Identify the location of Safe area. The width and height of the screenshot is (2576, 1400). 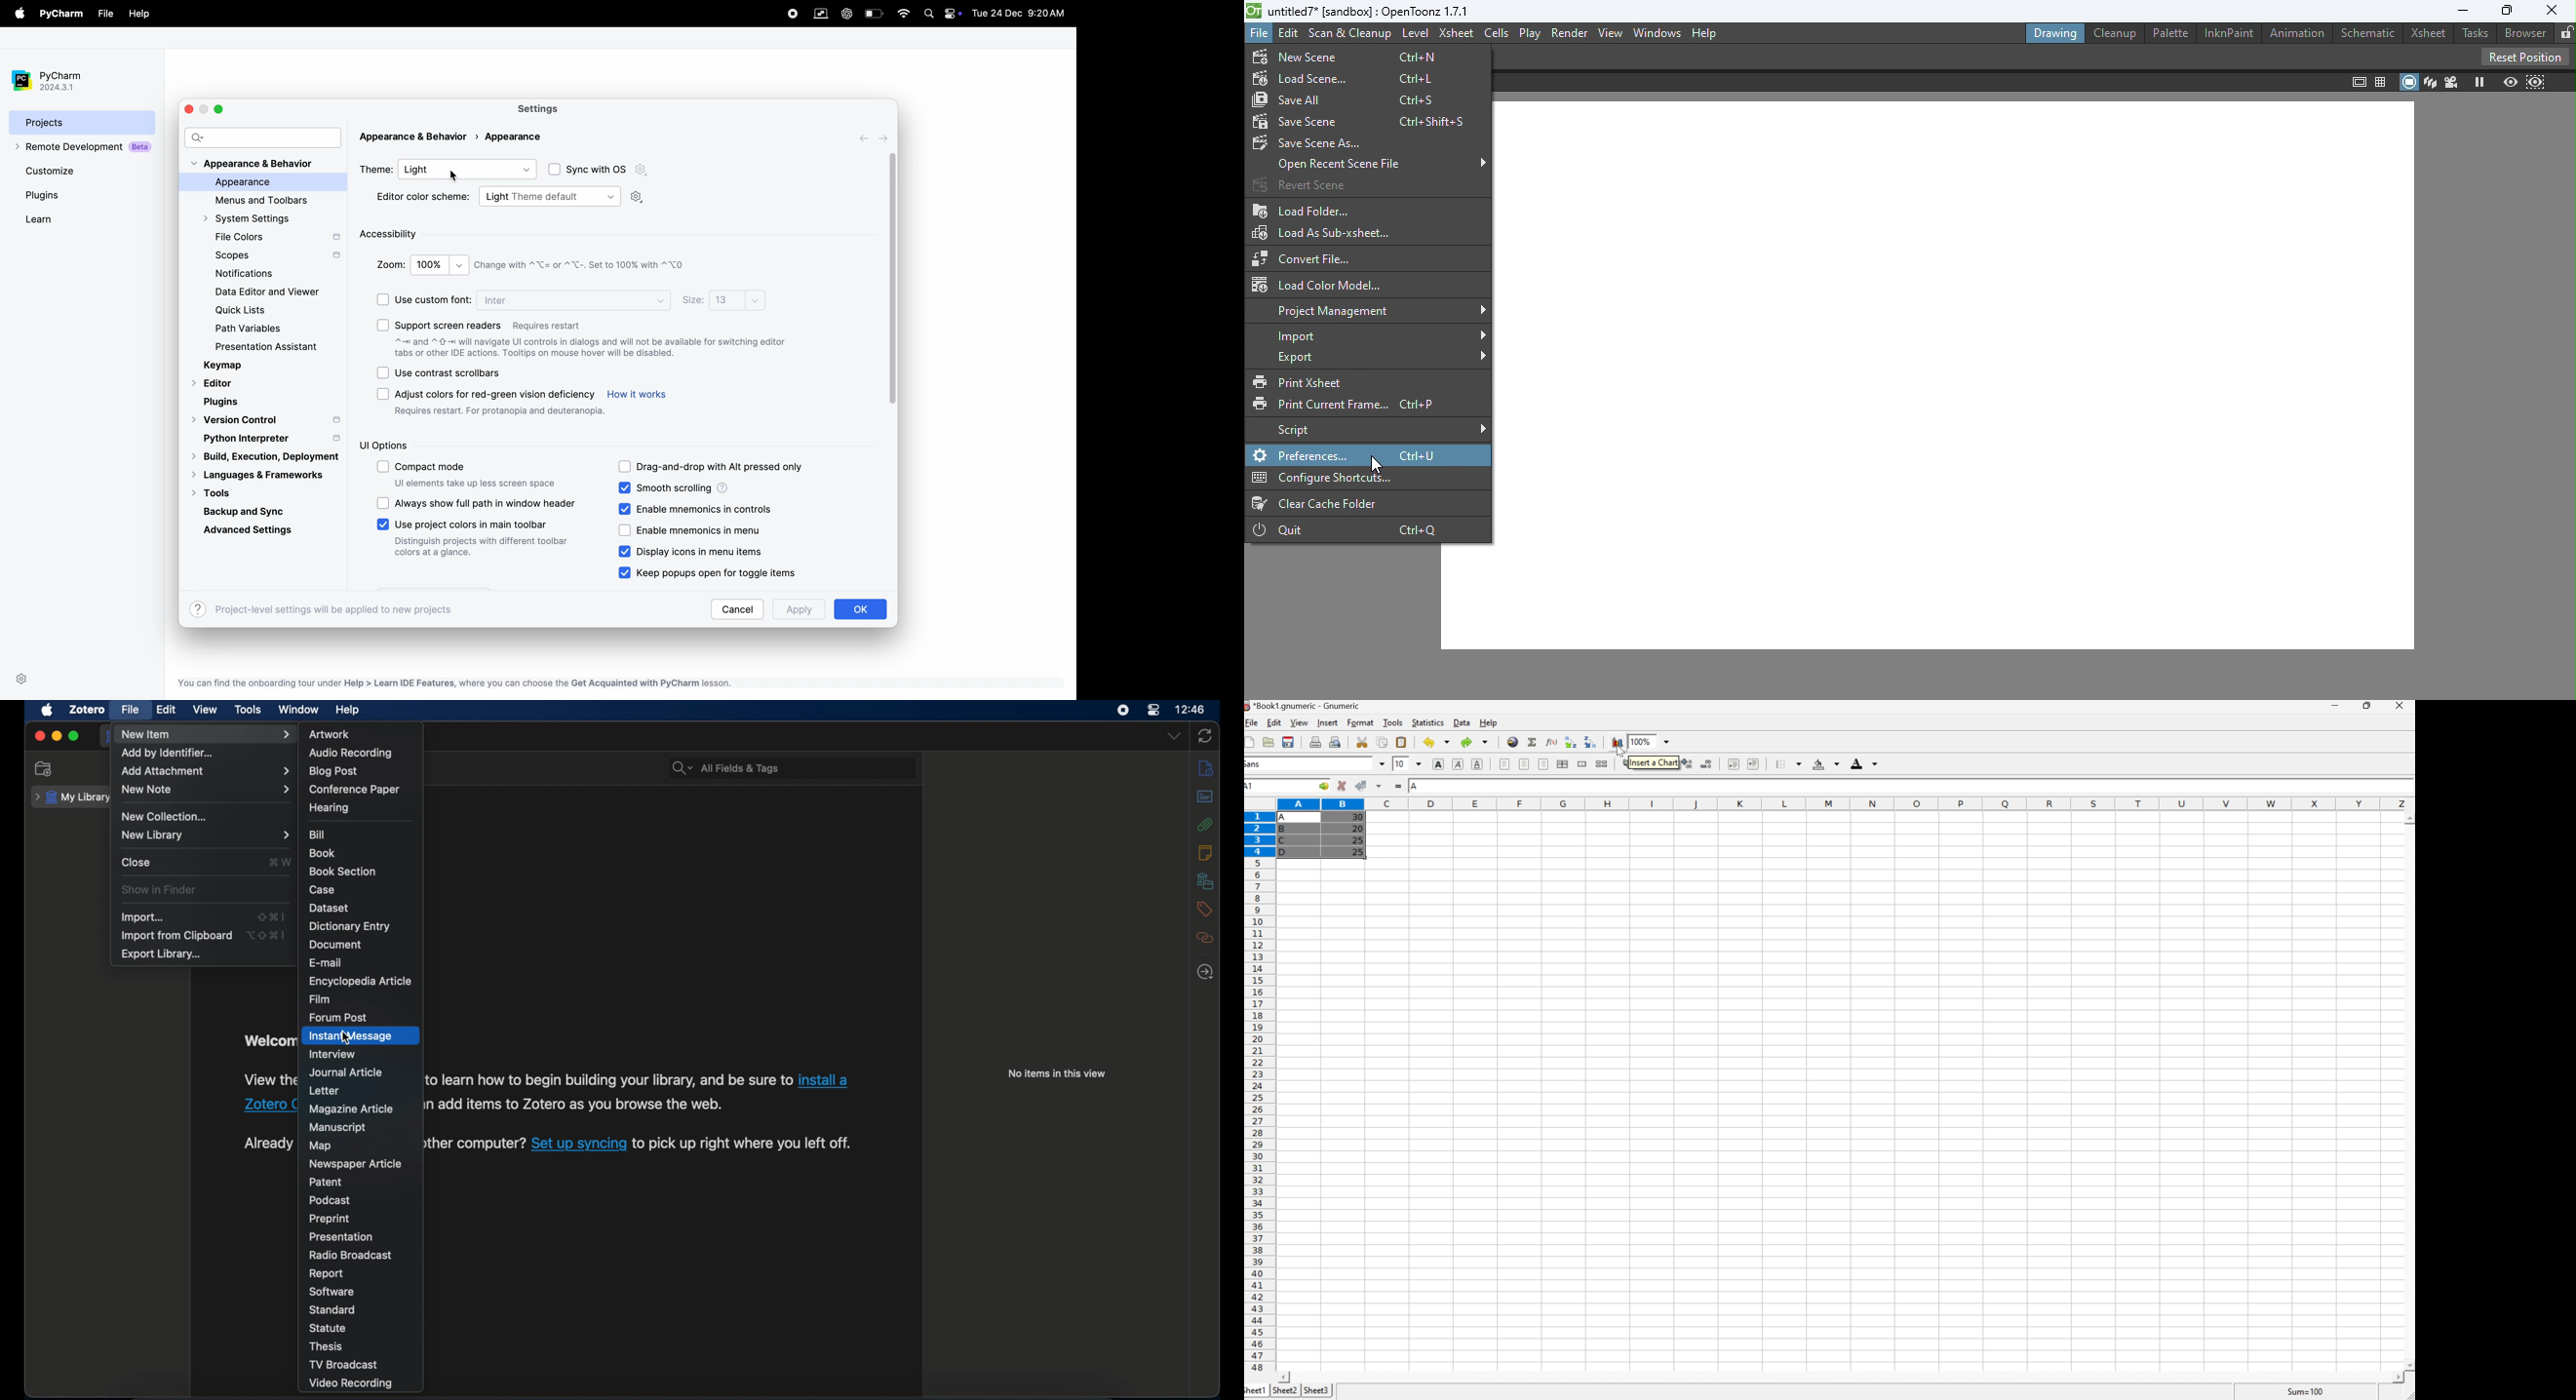
(2359, 82).